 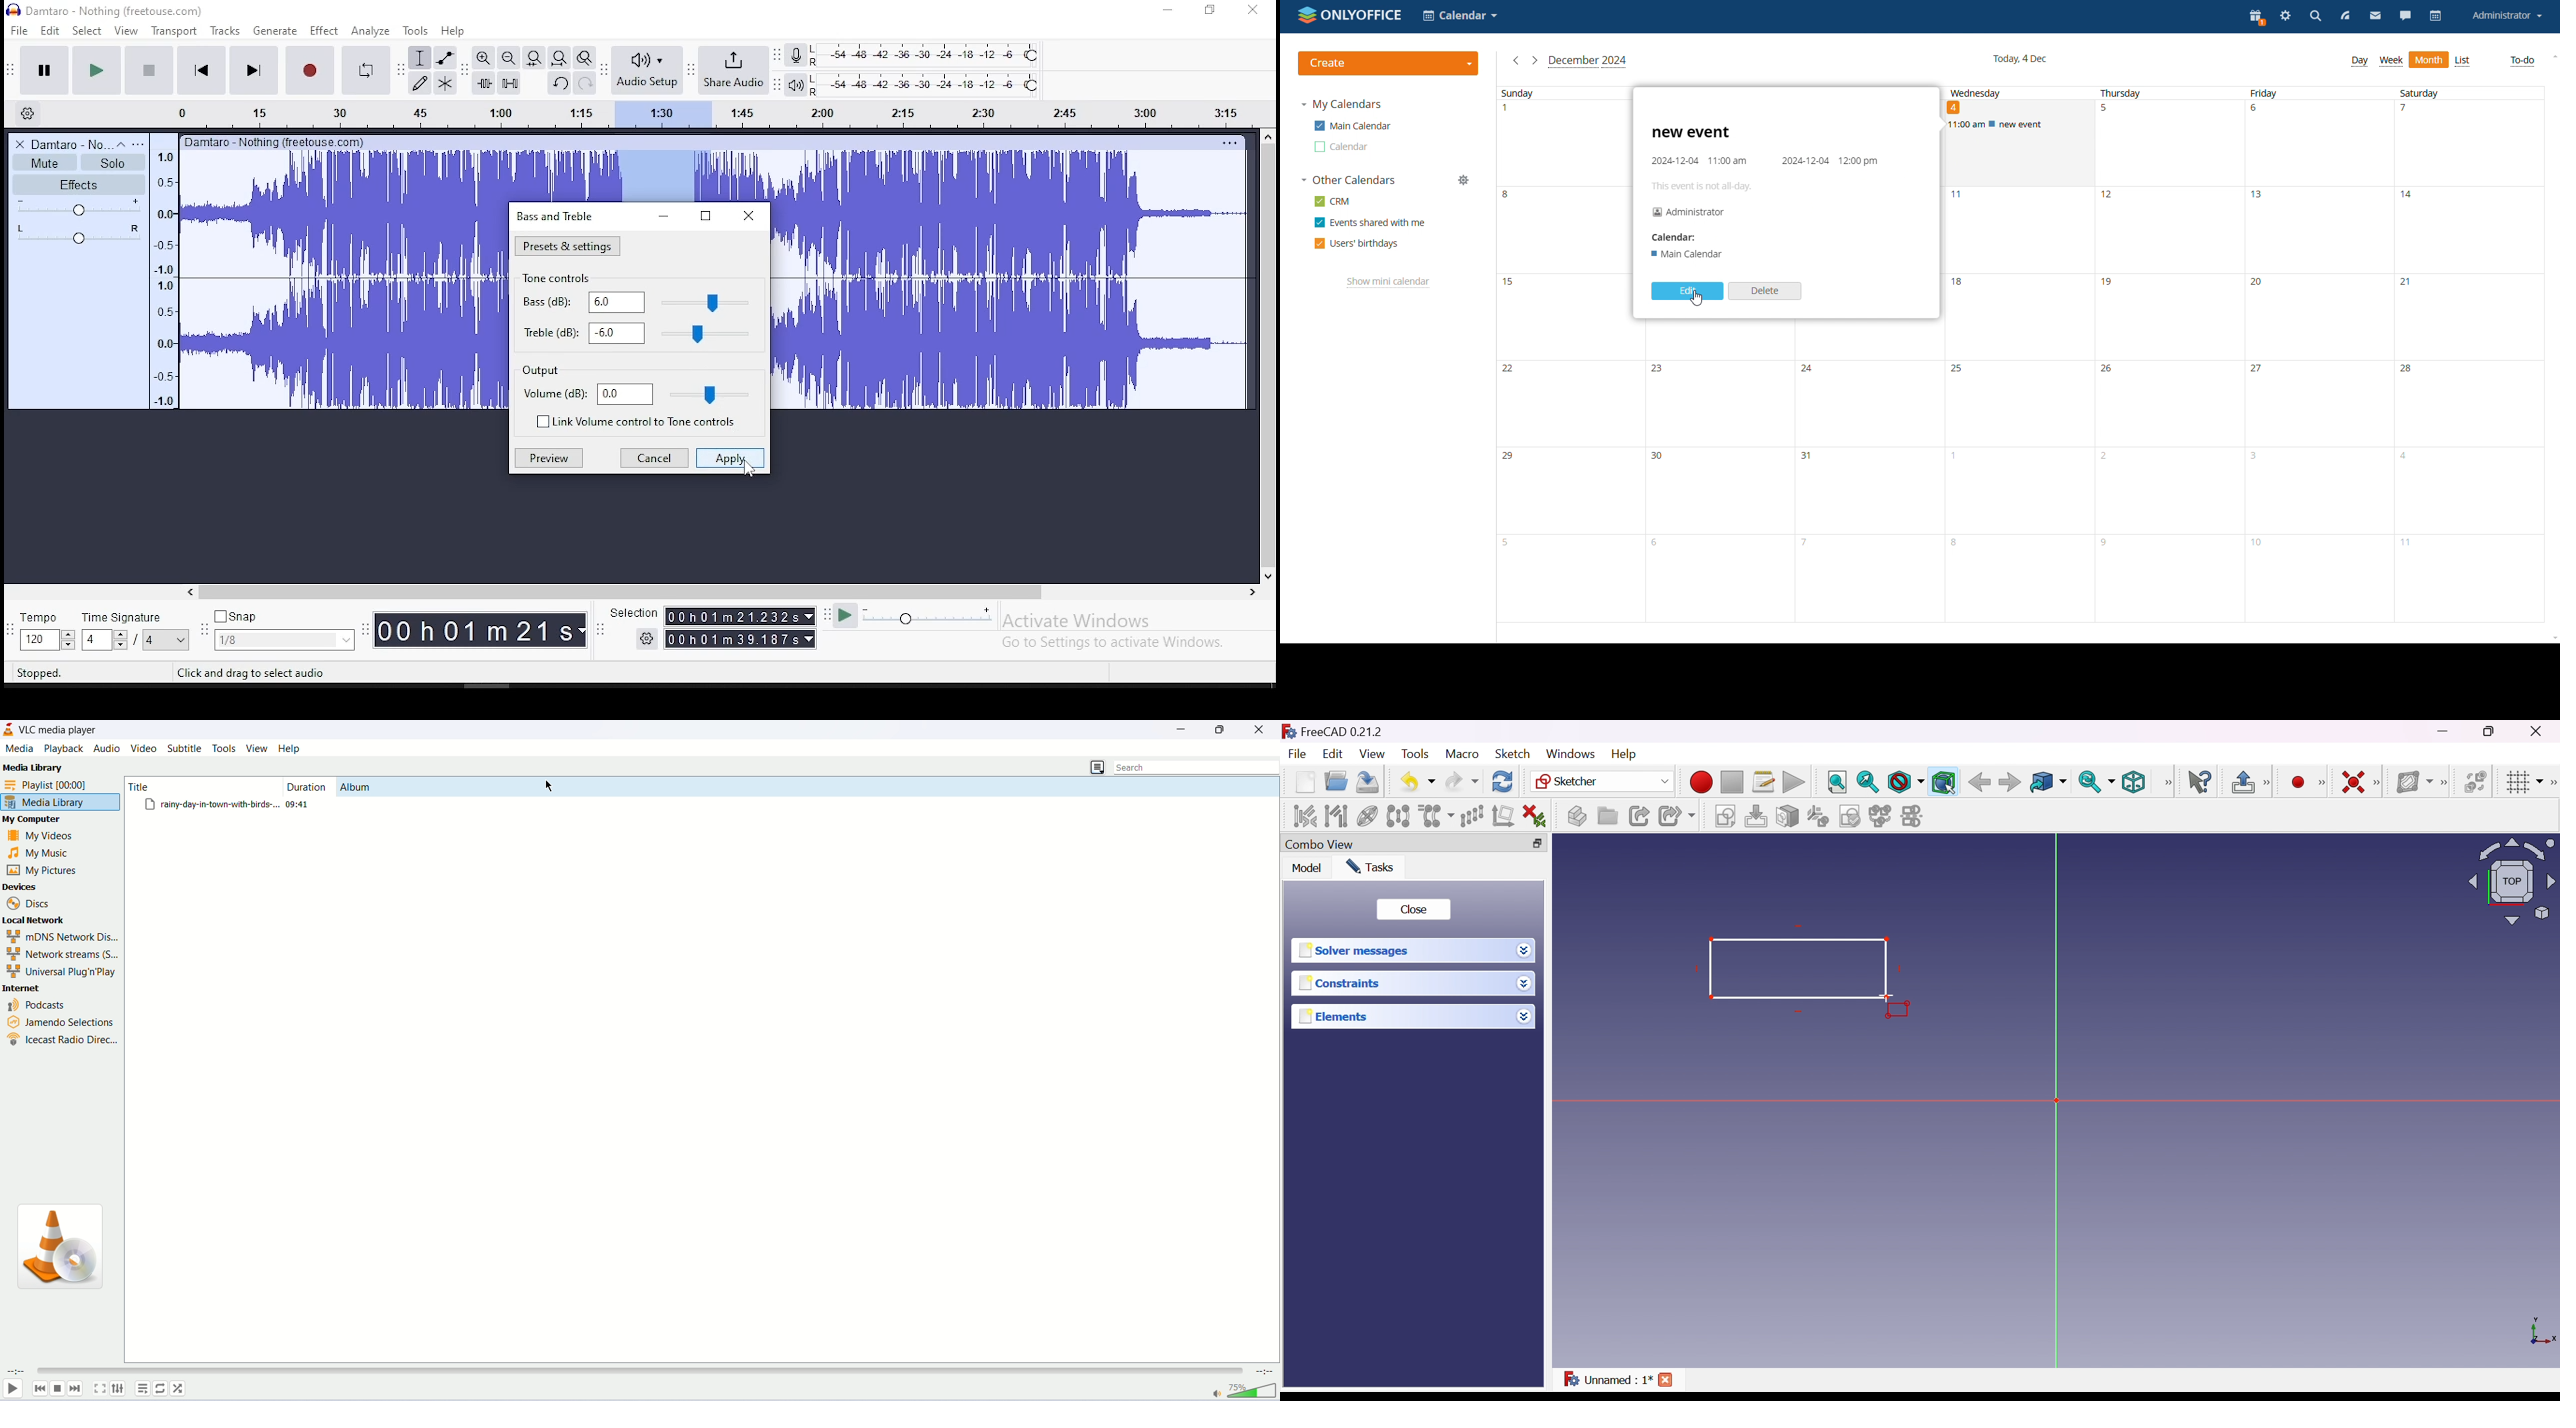 What do you see at coordinates (65, 748) in the screenshot?
I see `playback` at bounding box center [65, 748].